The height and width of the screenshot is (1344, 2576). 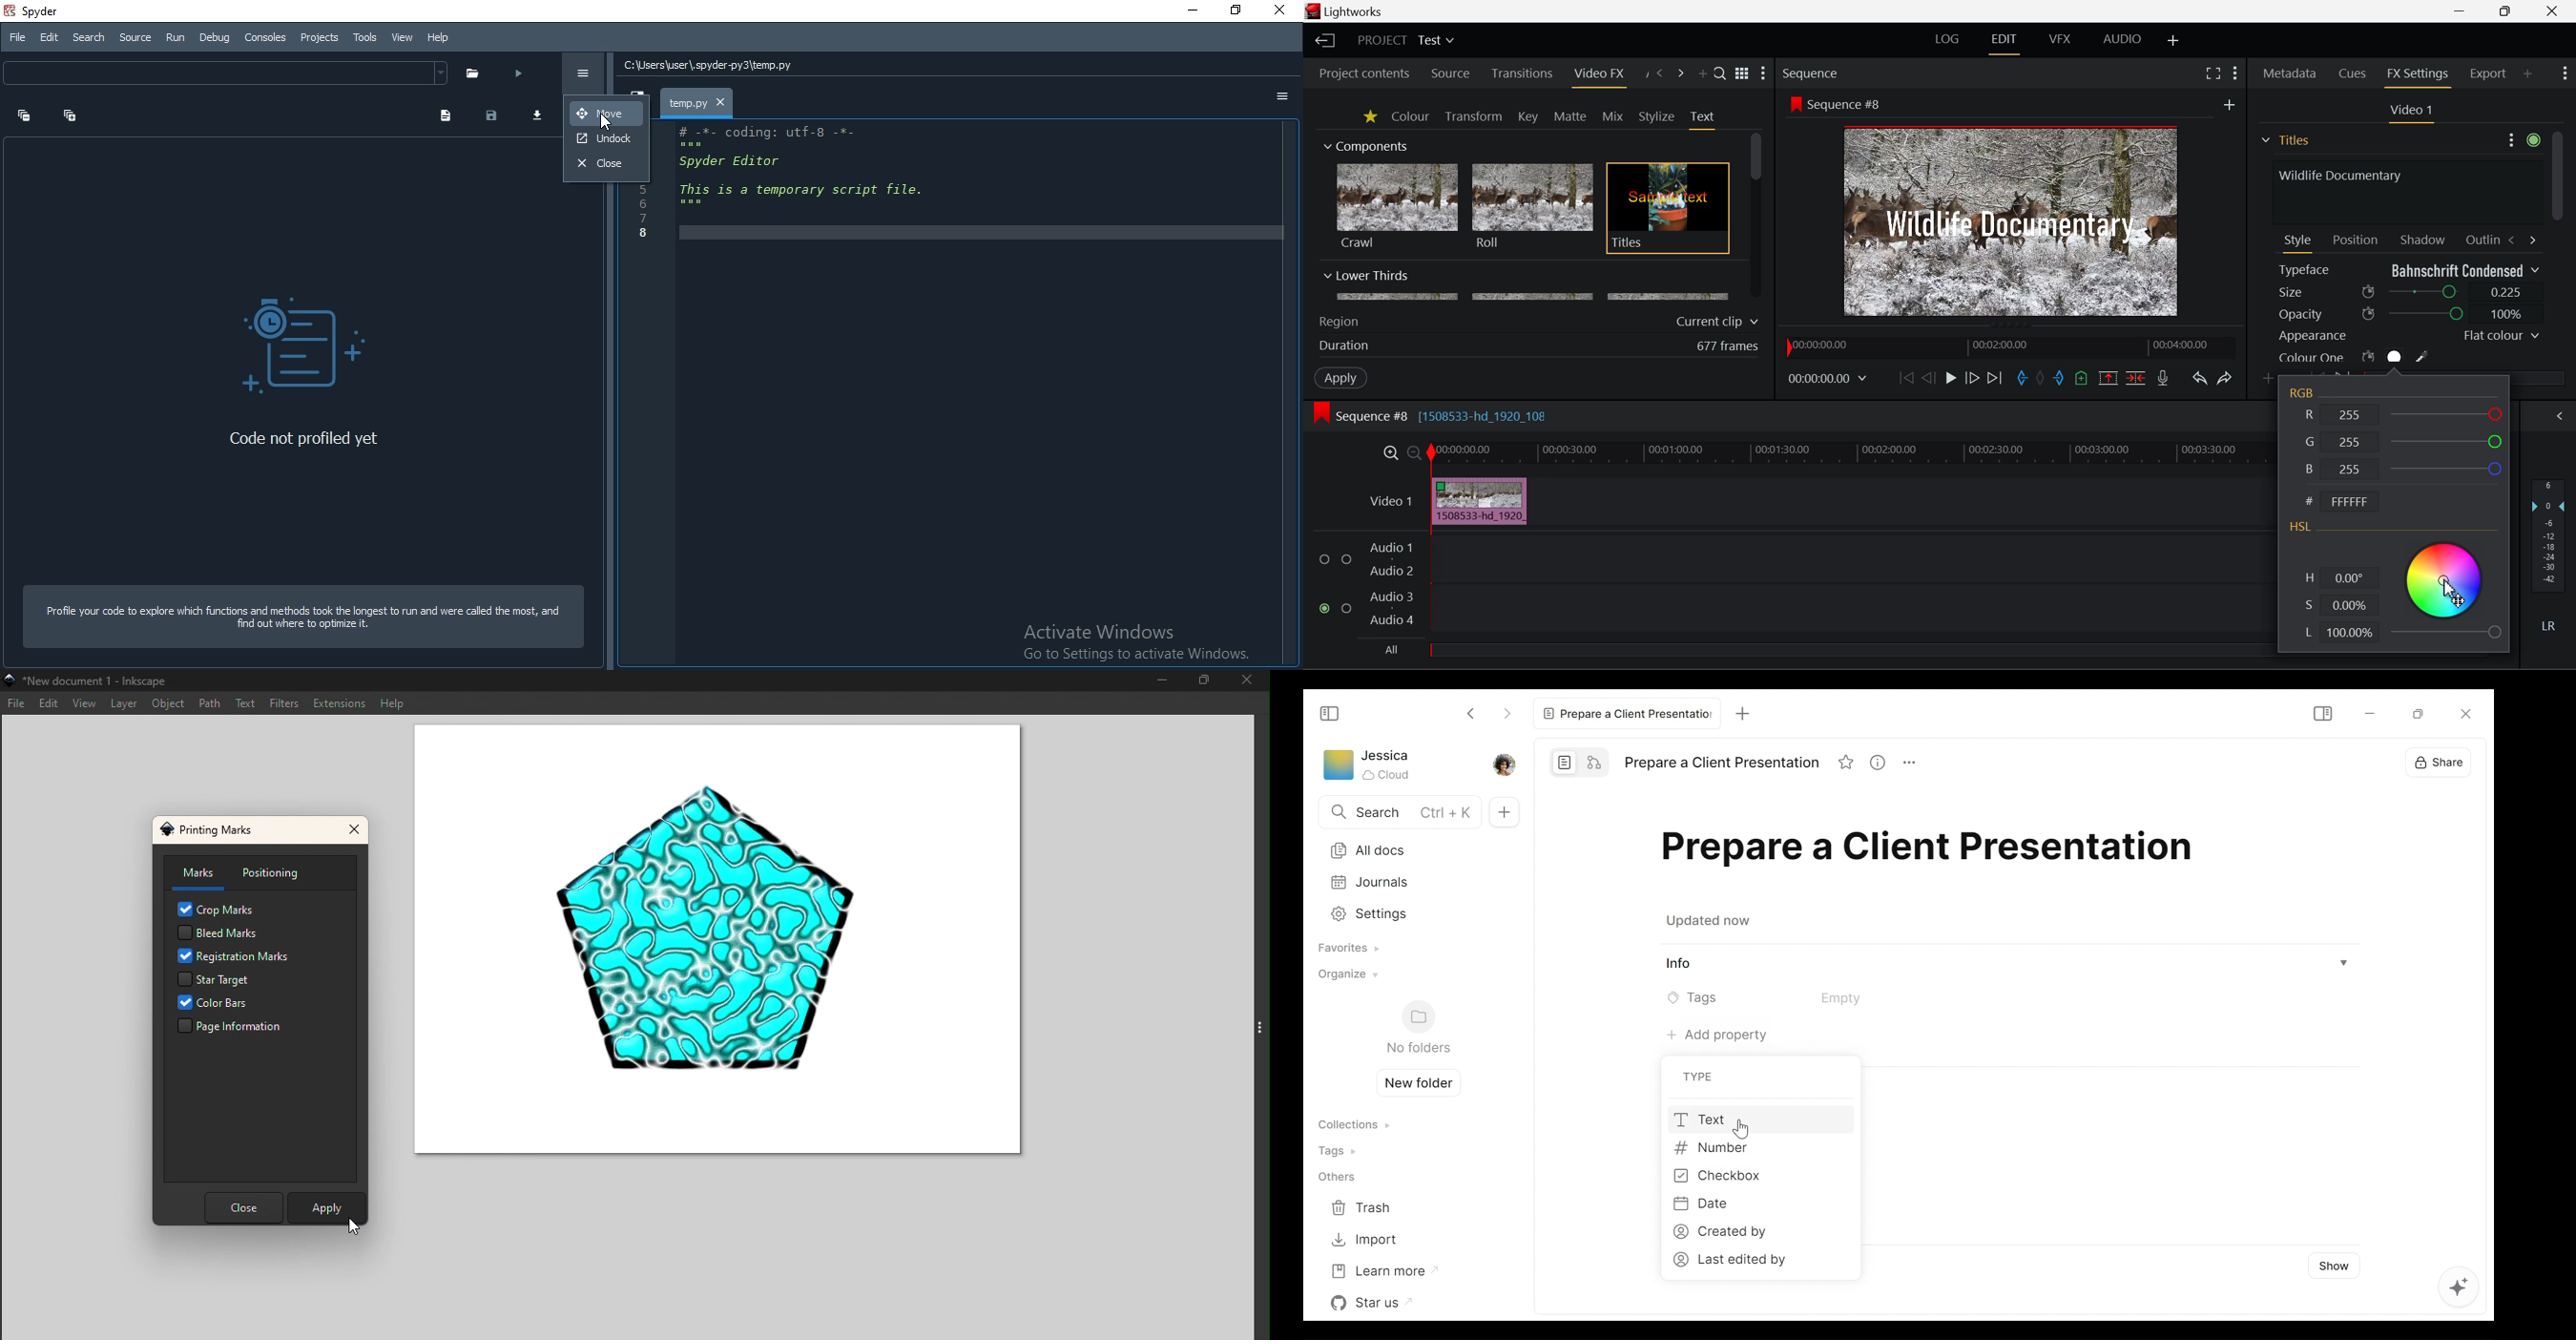 I want to click on Redo, so click(x=2226, y=378).